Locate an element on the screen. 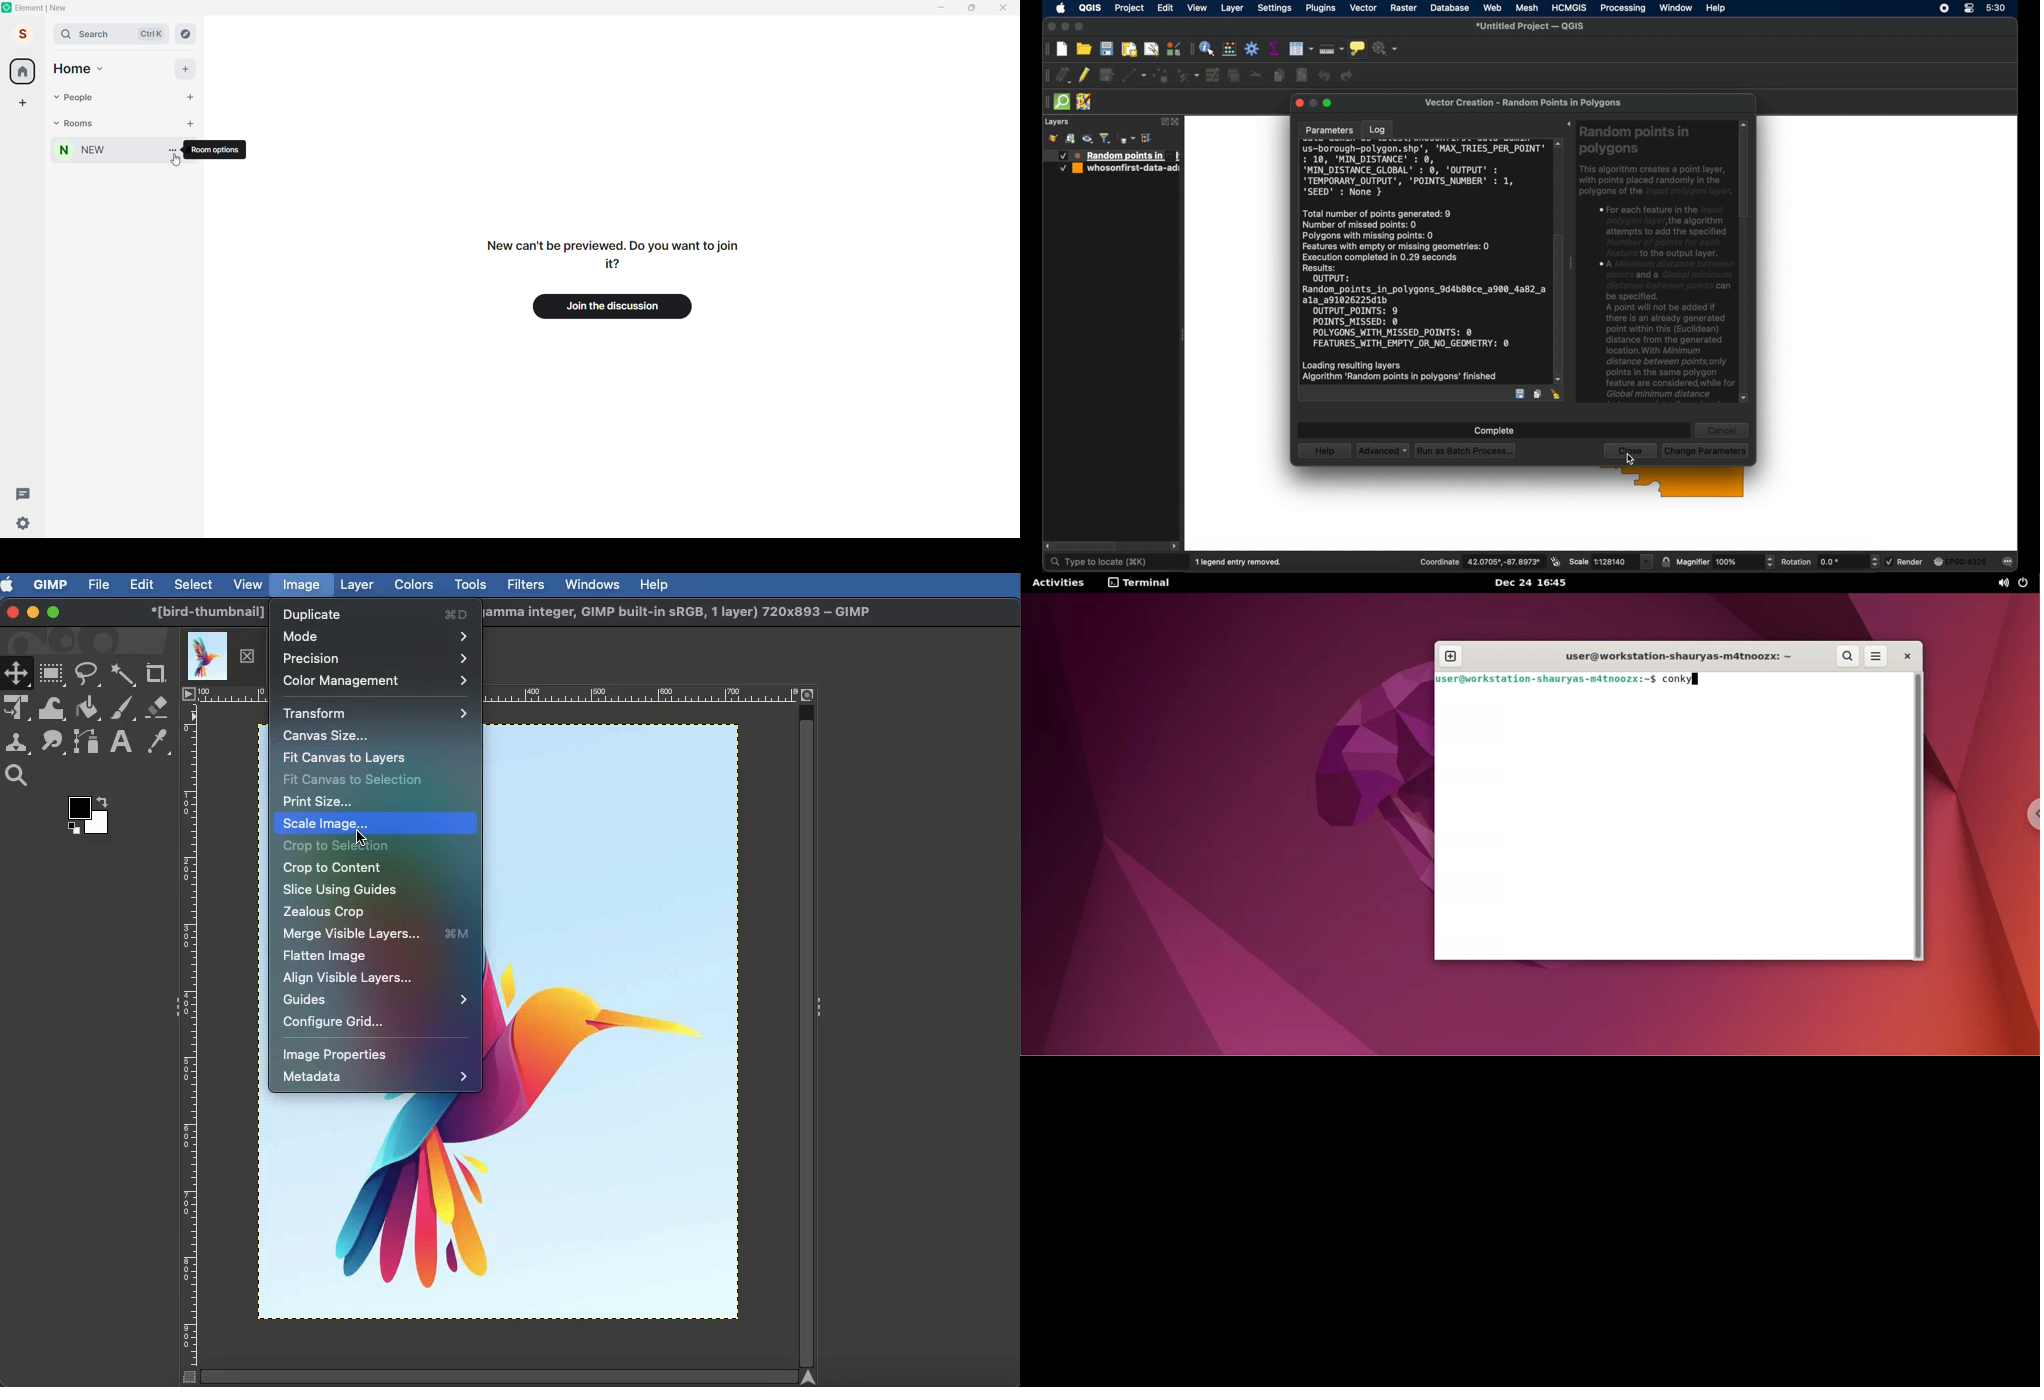 Image resolution: width=2044 pixels, height=1400 pixels. messages is located at coordinates (2009, 563).